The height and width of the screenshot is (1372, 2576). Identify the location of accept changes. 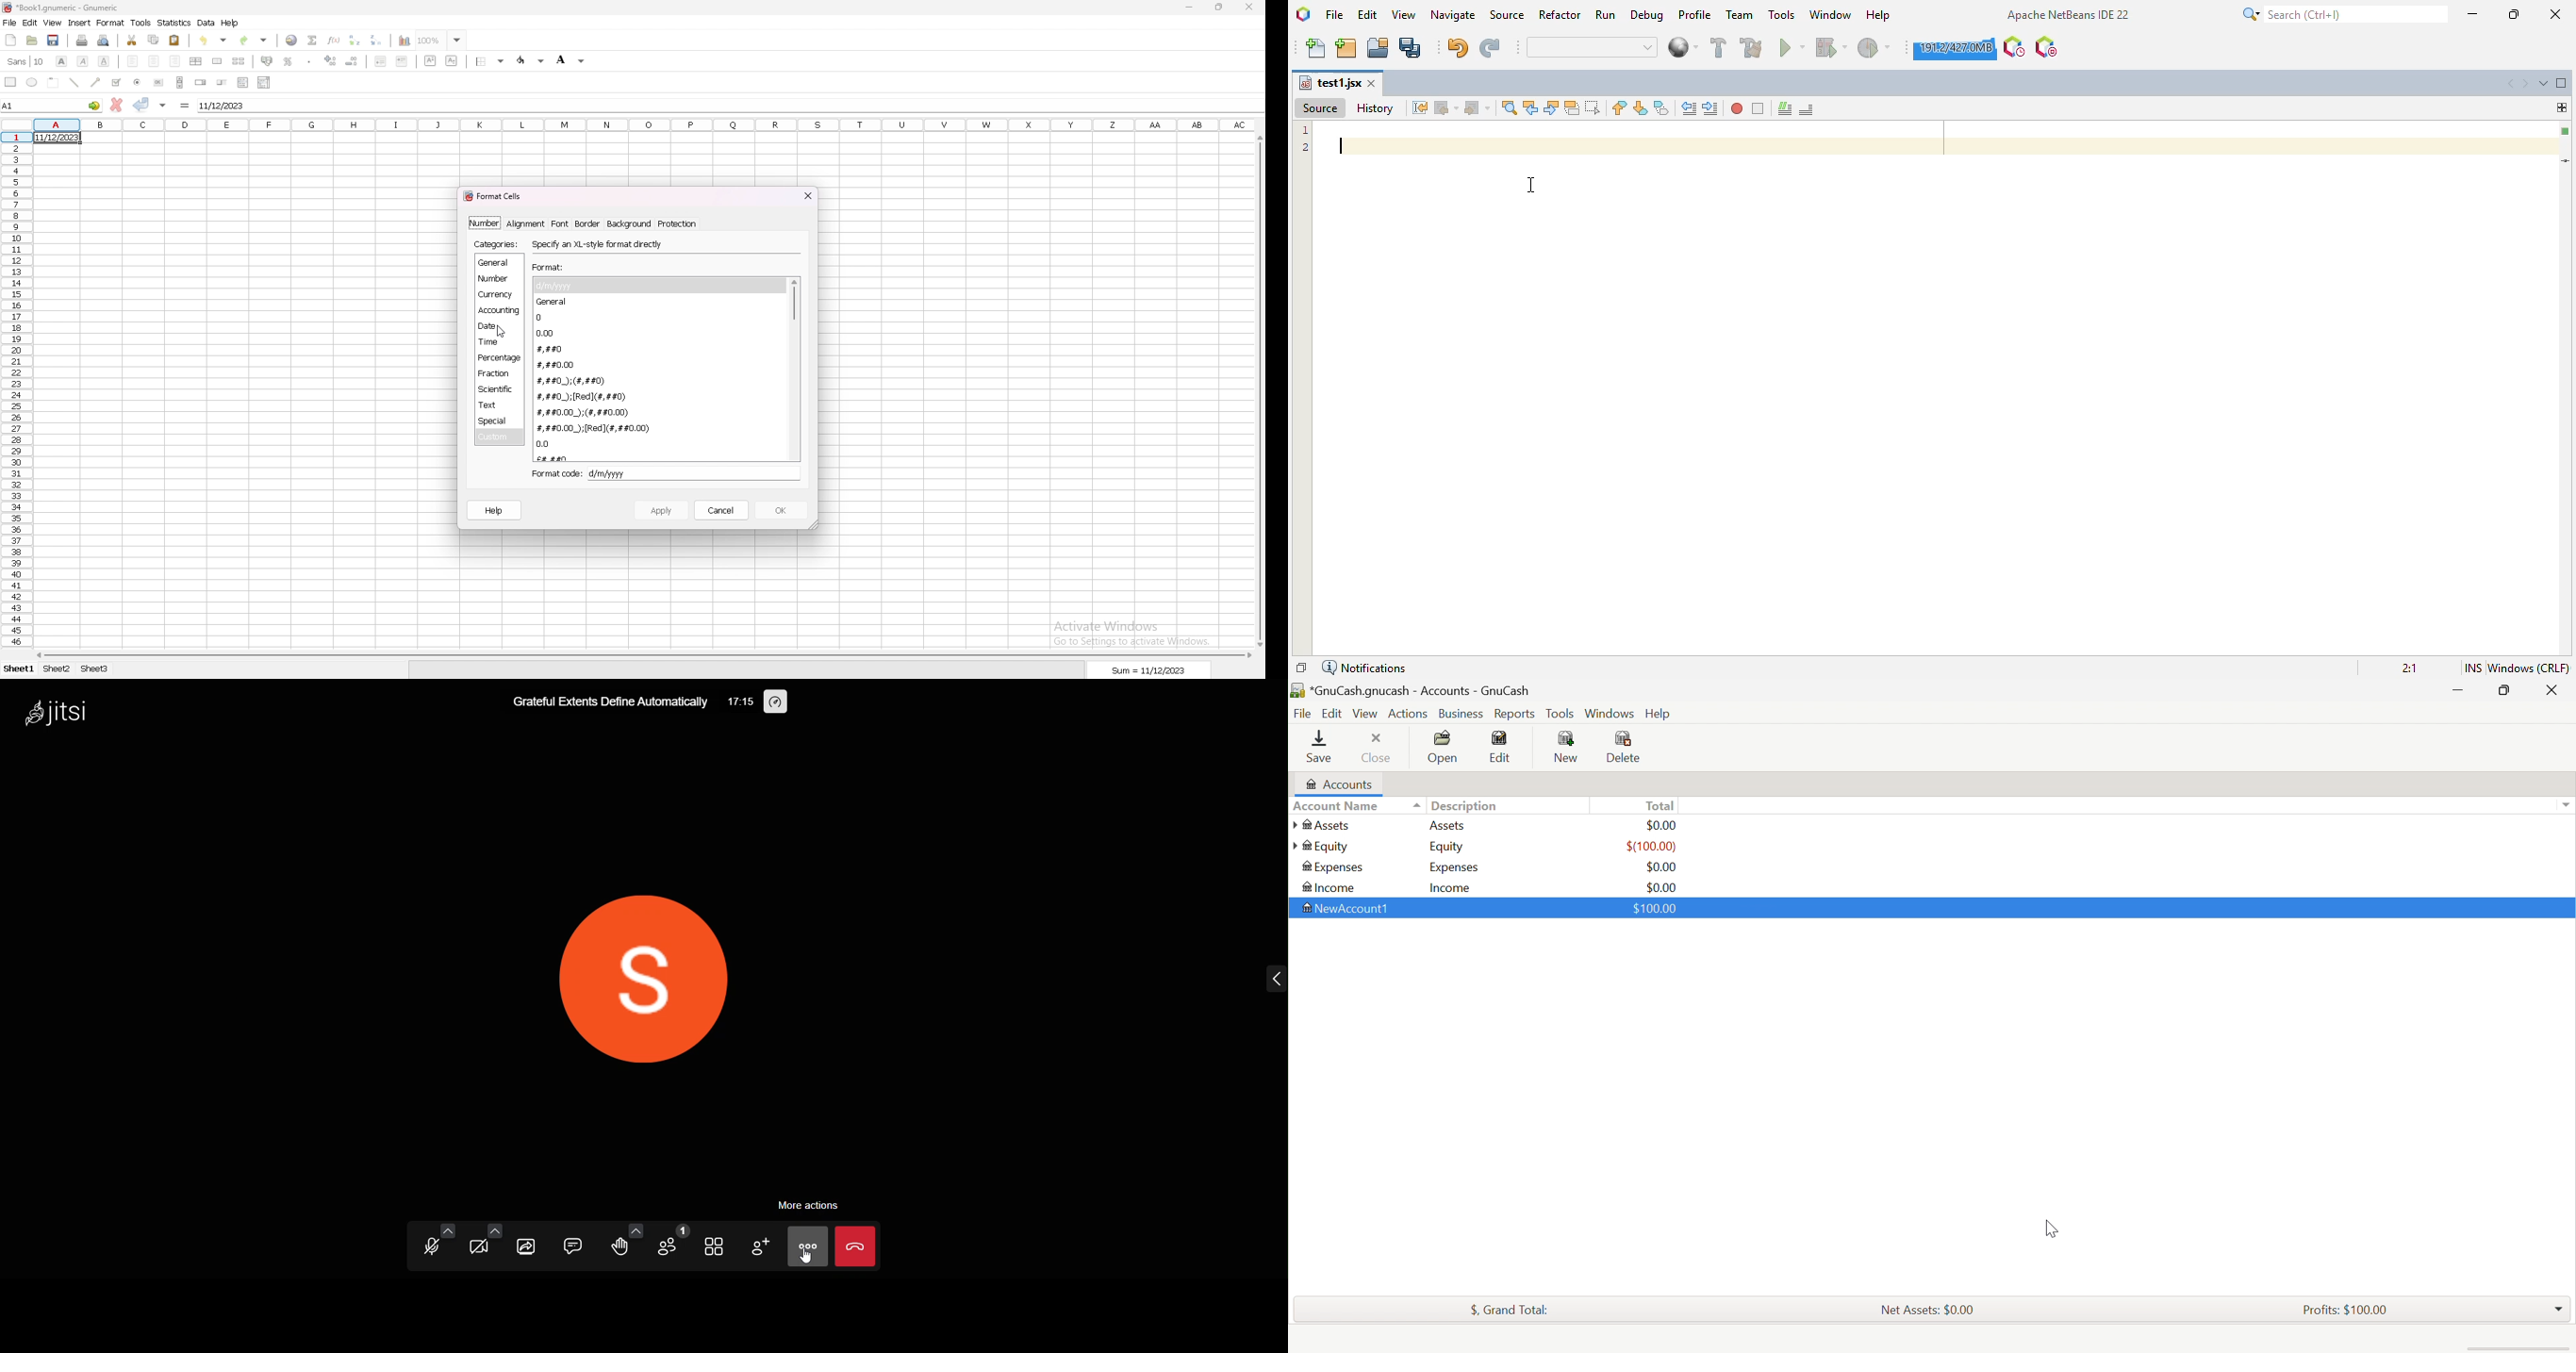
(140, 104).